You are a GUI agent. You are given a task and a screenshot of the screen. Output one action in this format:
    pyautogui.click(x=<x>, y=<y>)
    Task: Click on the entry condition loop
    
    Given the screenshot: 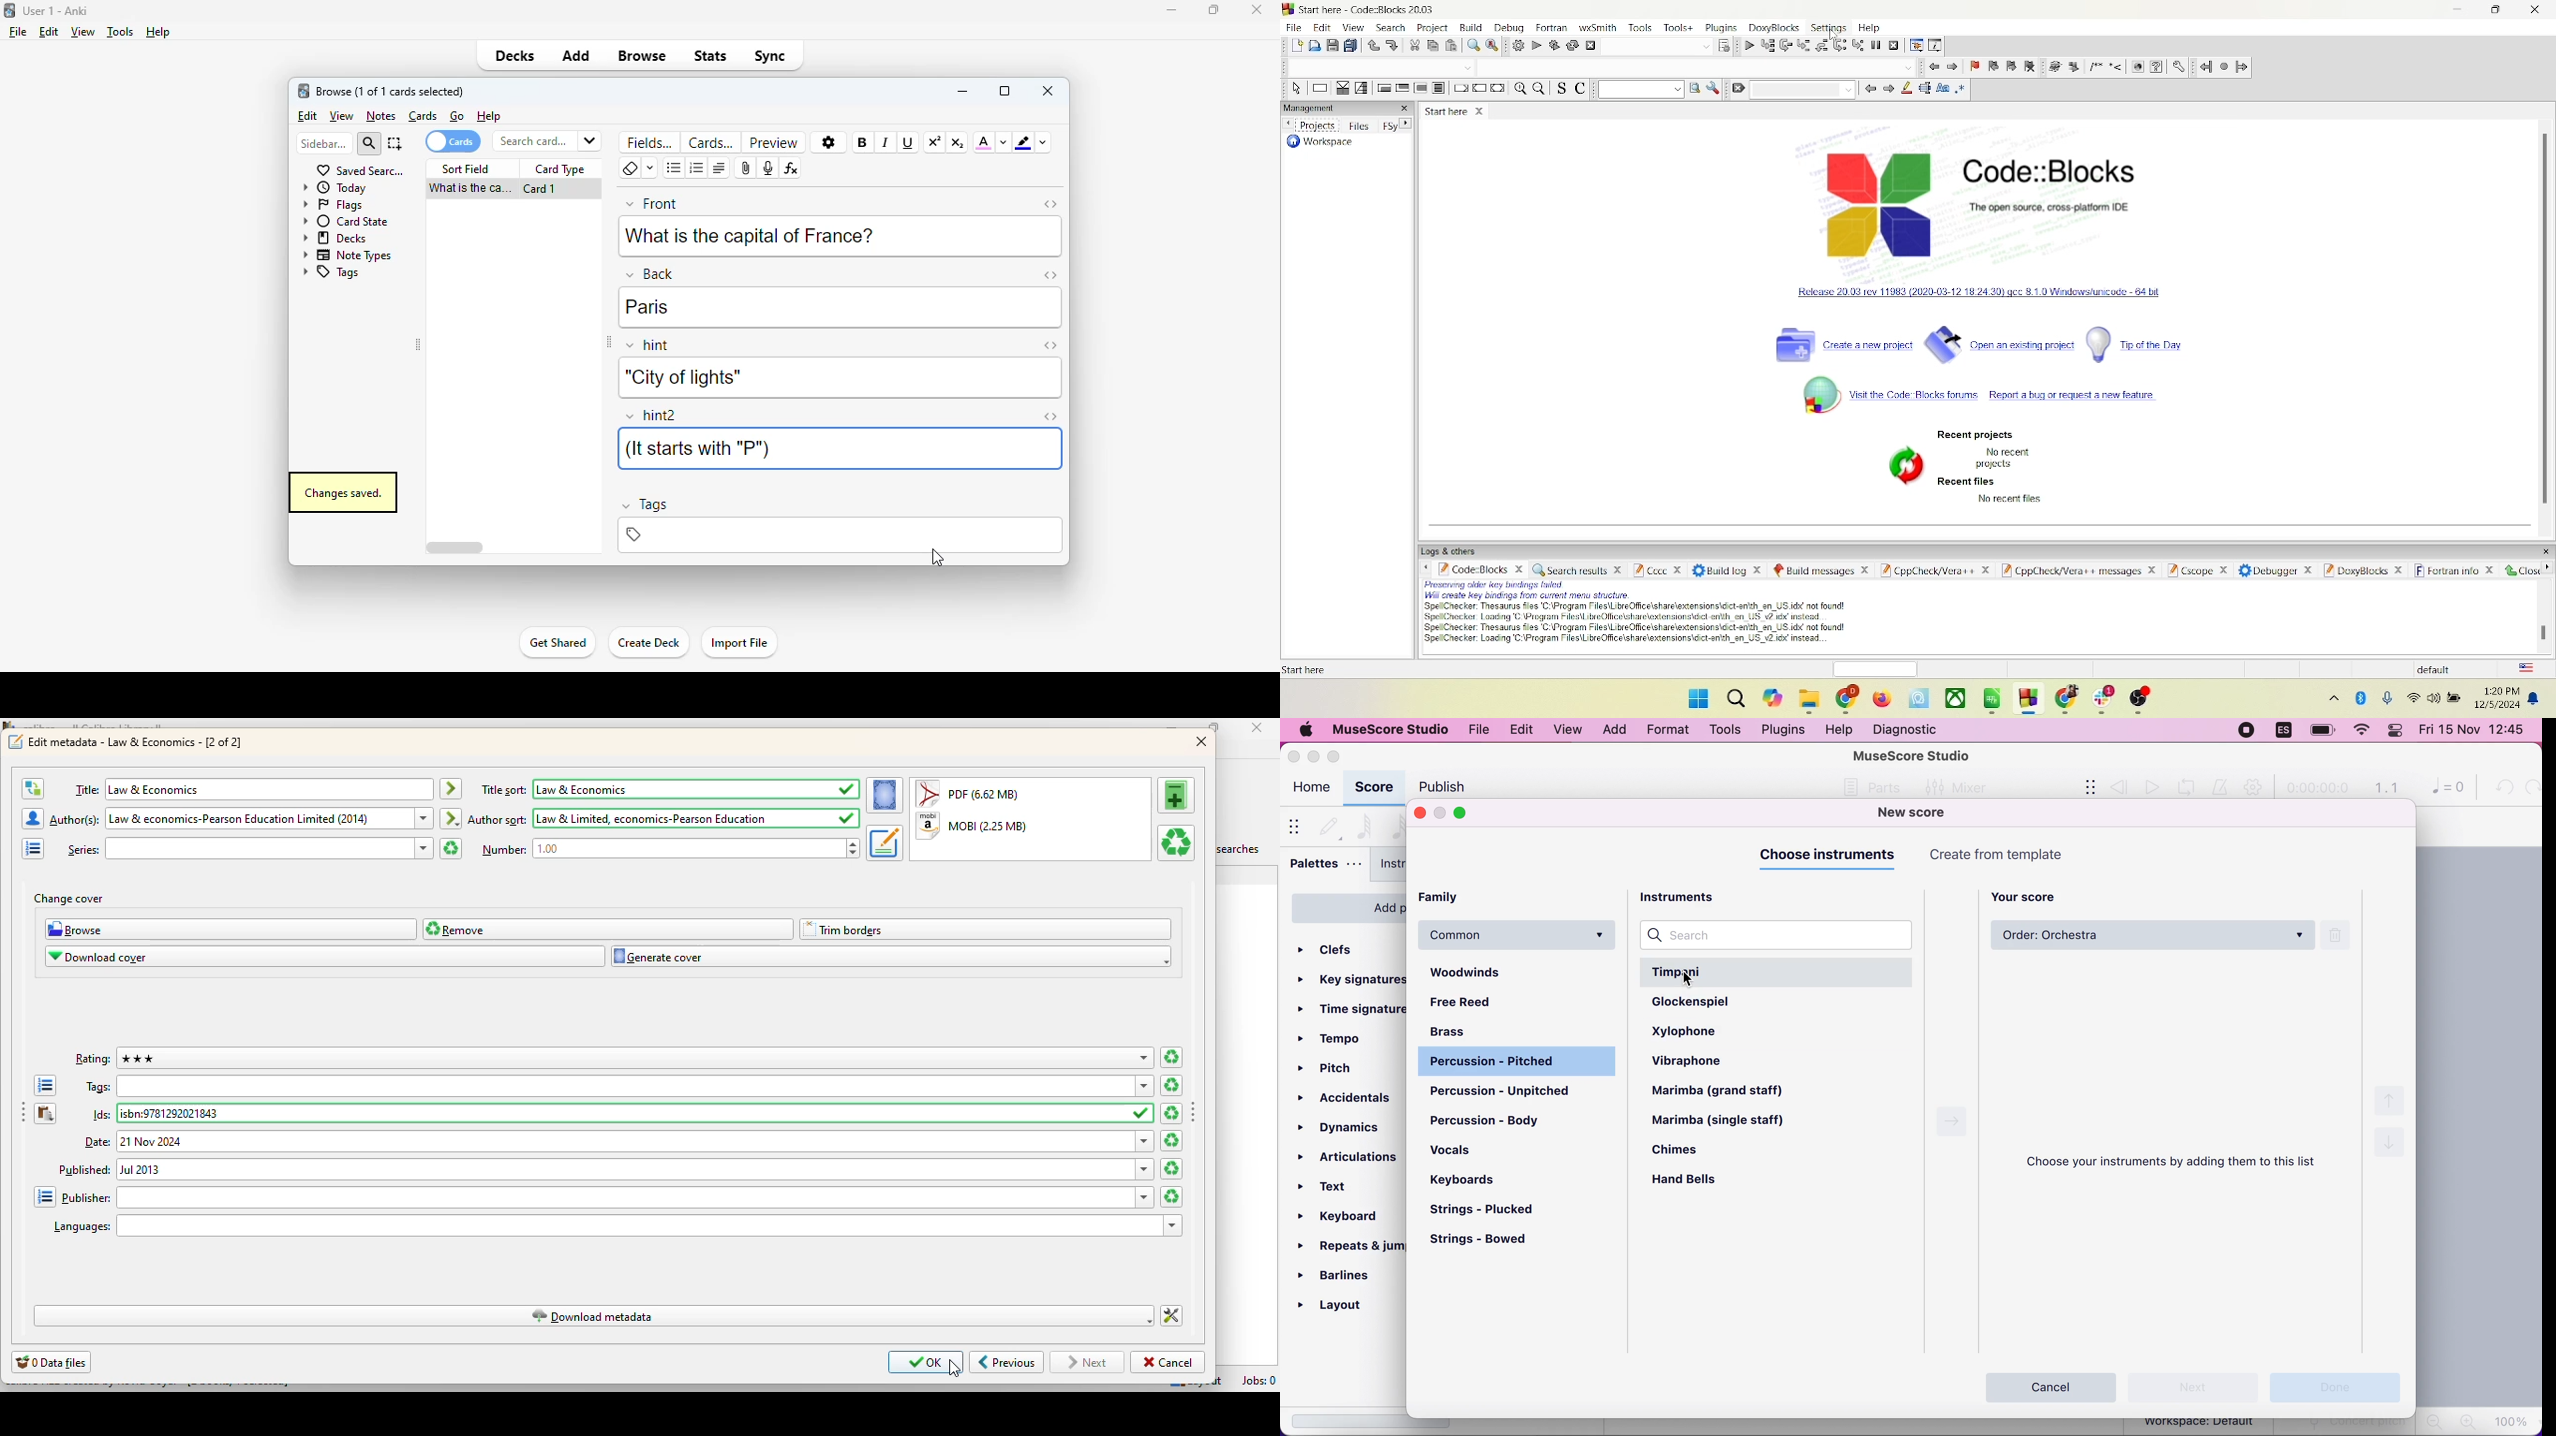 What is the action you would take?
    pyautogui.click(x=1383, y=87)
    